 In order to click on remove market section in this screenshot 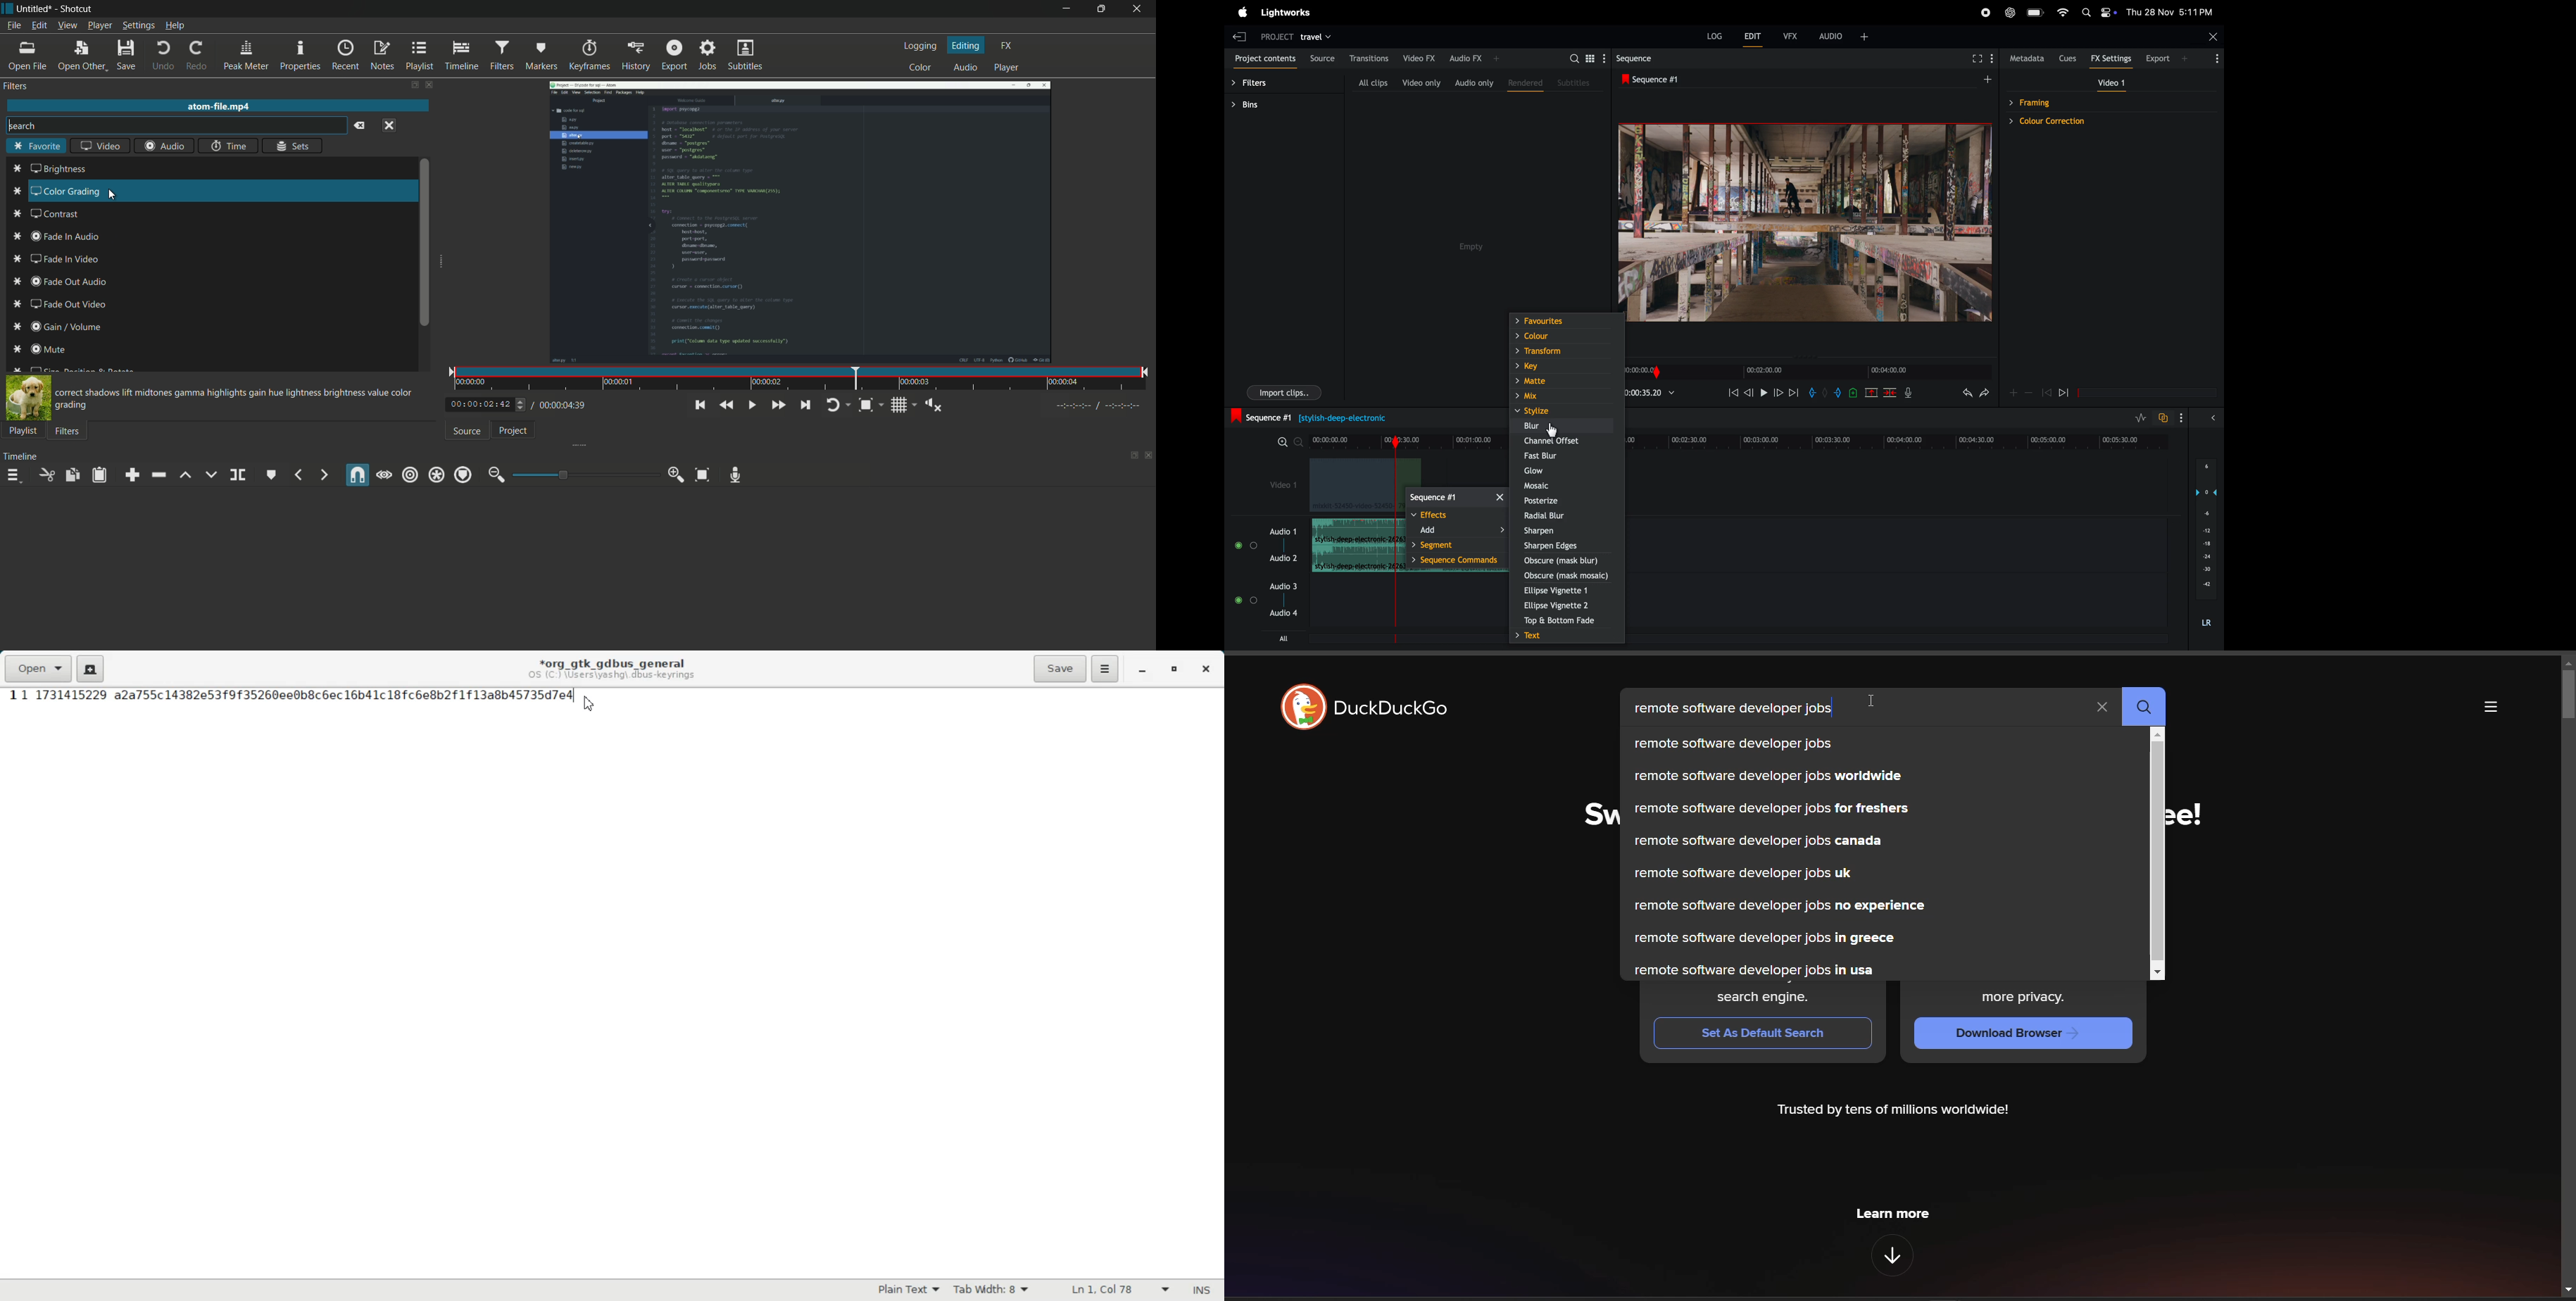, I will do `click(1871, 394)`.